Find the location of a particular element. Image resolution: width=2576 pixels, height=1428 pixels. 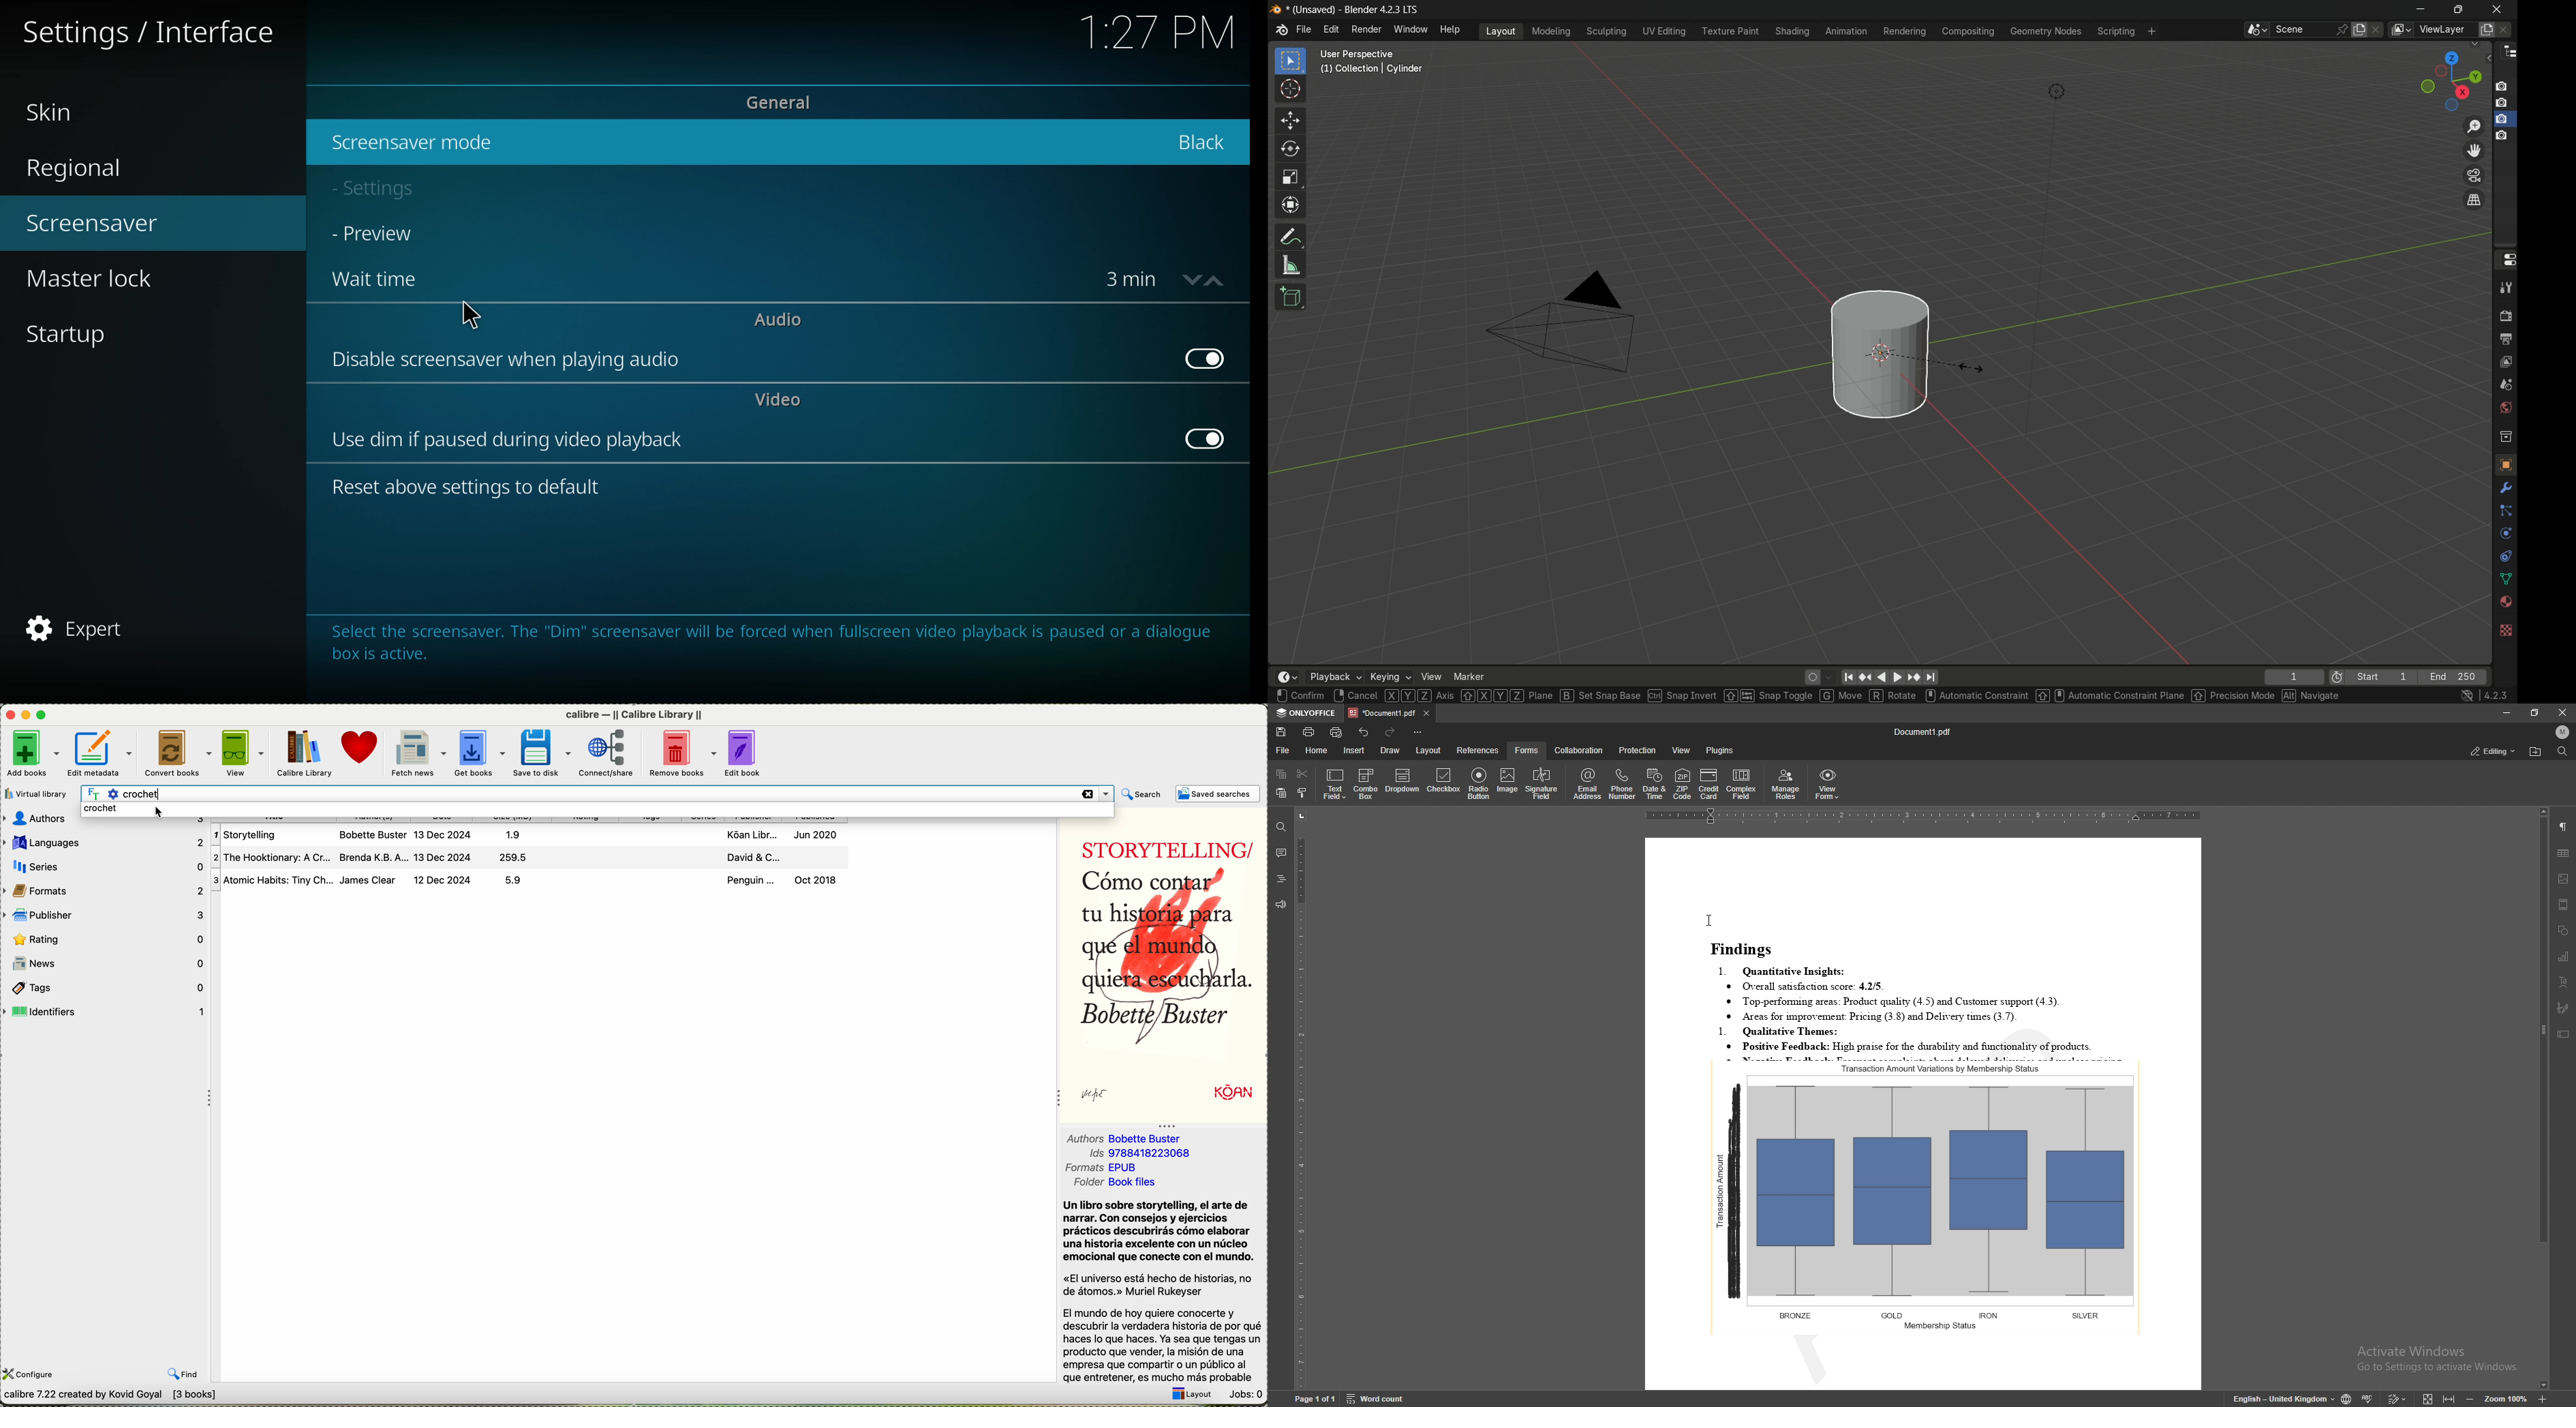

output is located at coordinates (2505, 341).